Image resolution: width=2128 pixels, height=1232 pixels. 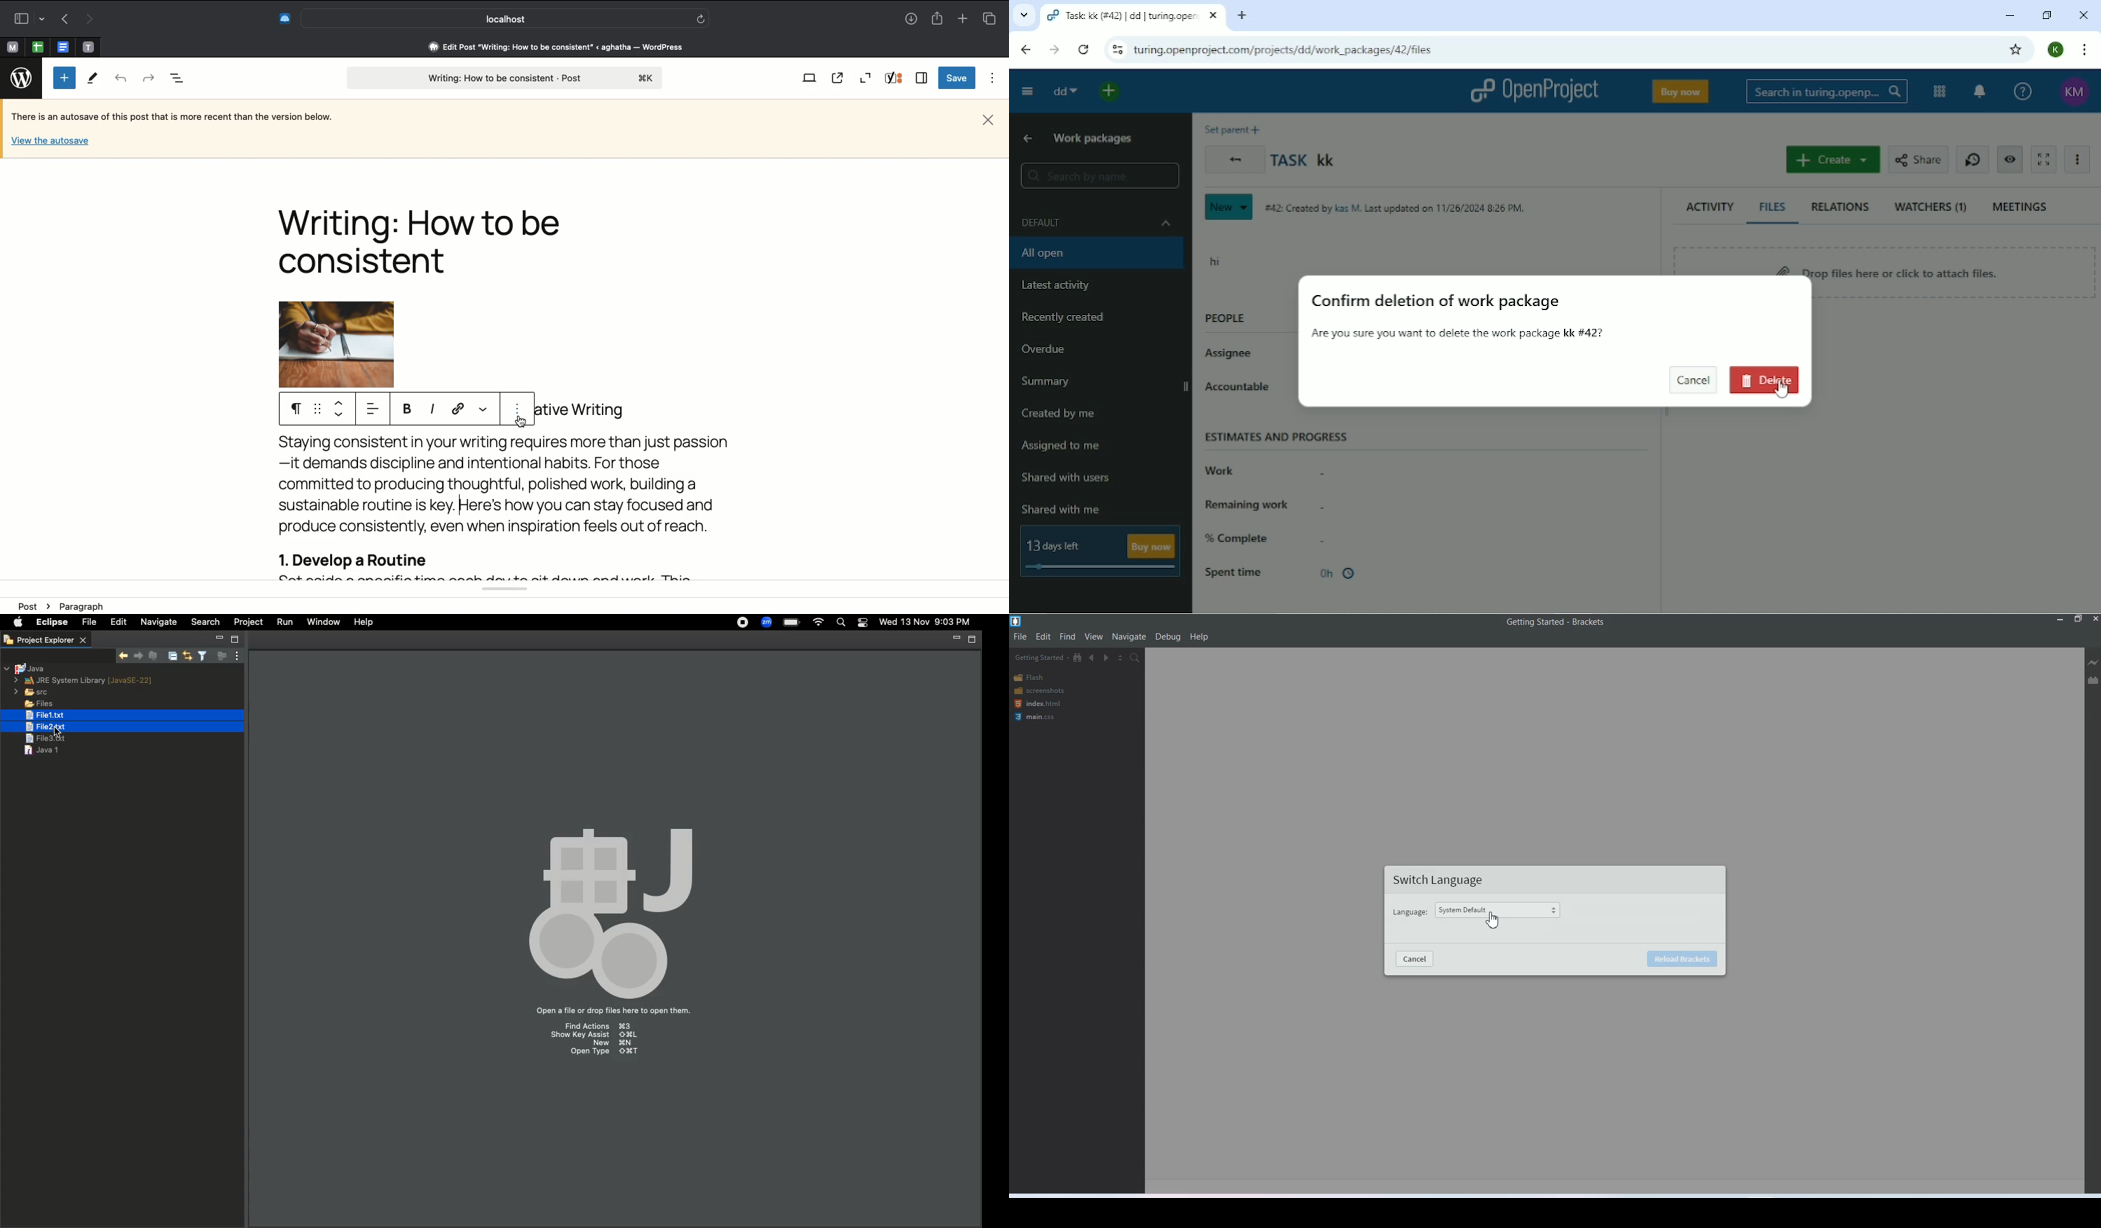 I want to click on Minimize, so click(x=2009, y=15).